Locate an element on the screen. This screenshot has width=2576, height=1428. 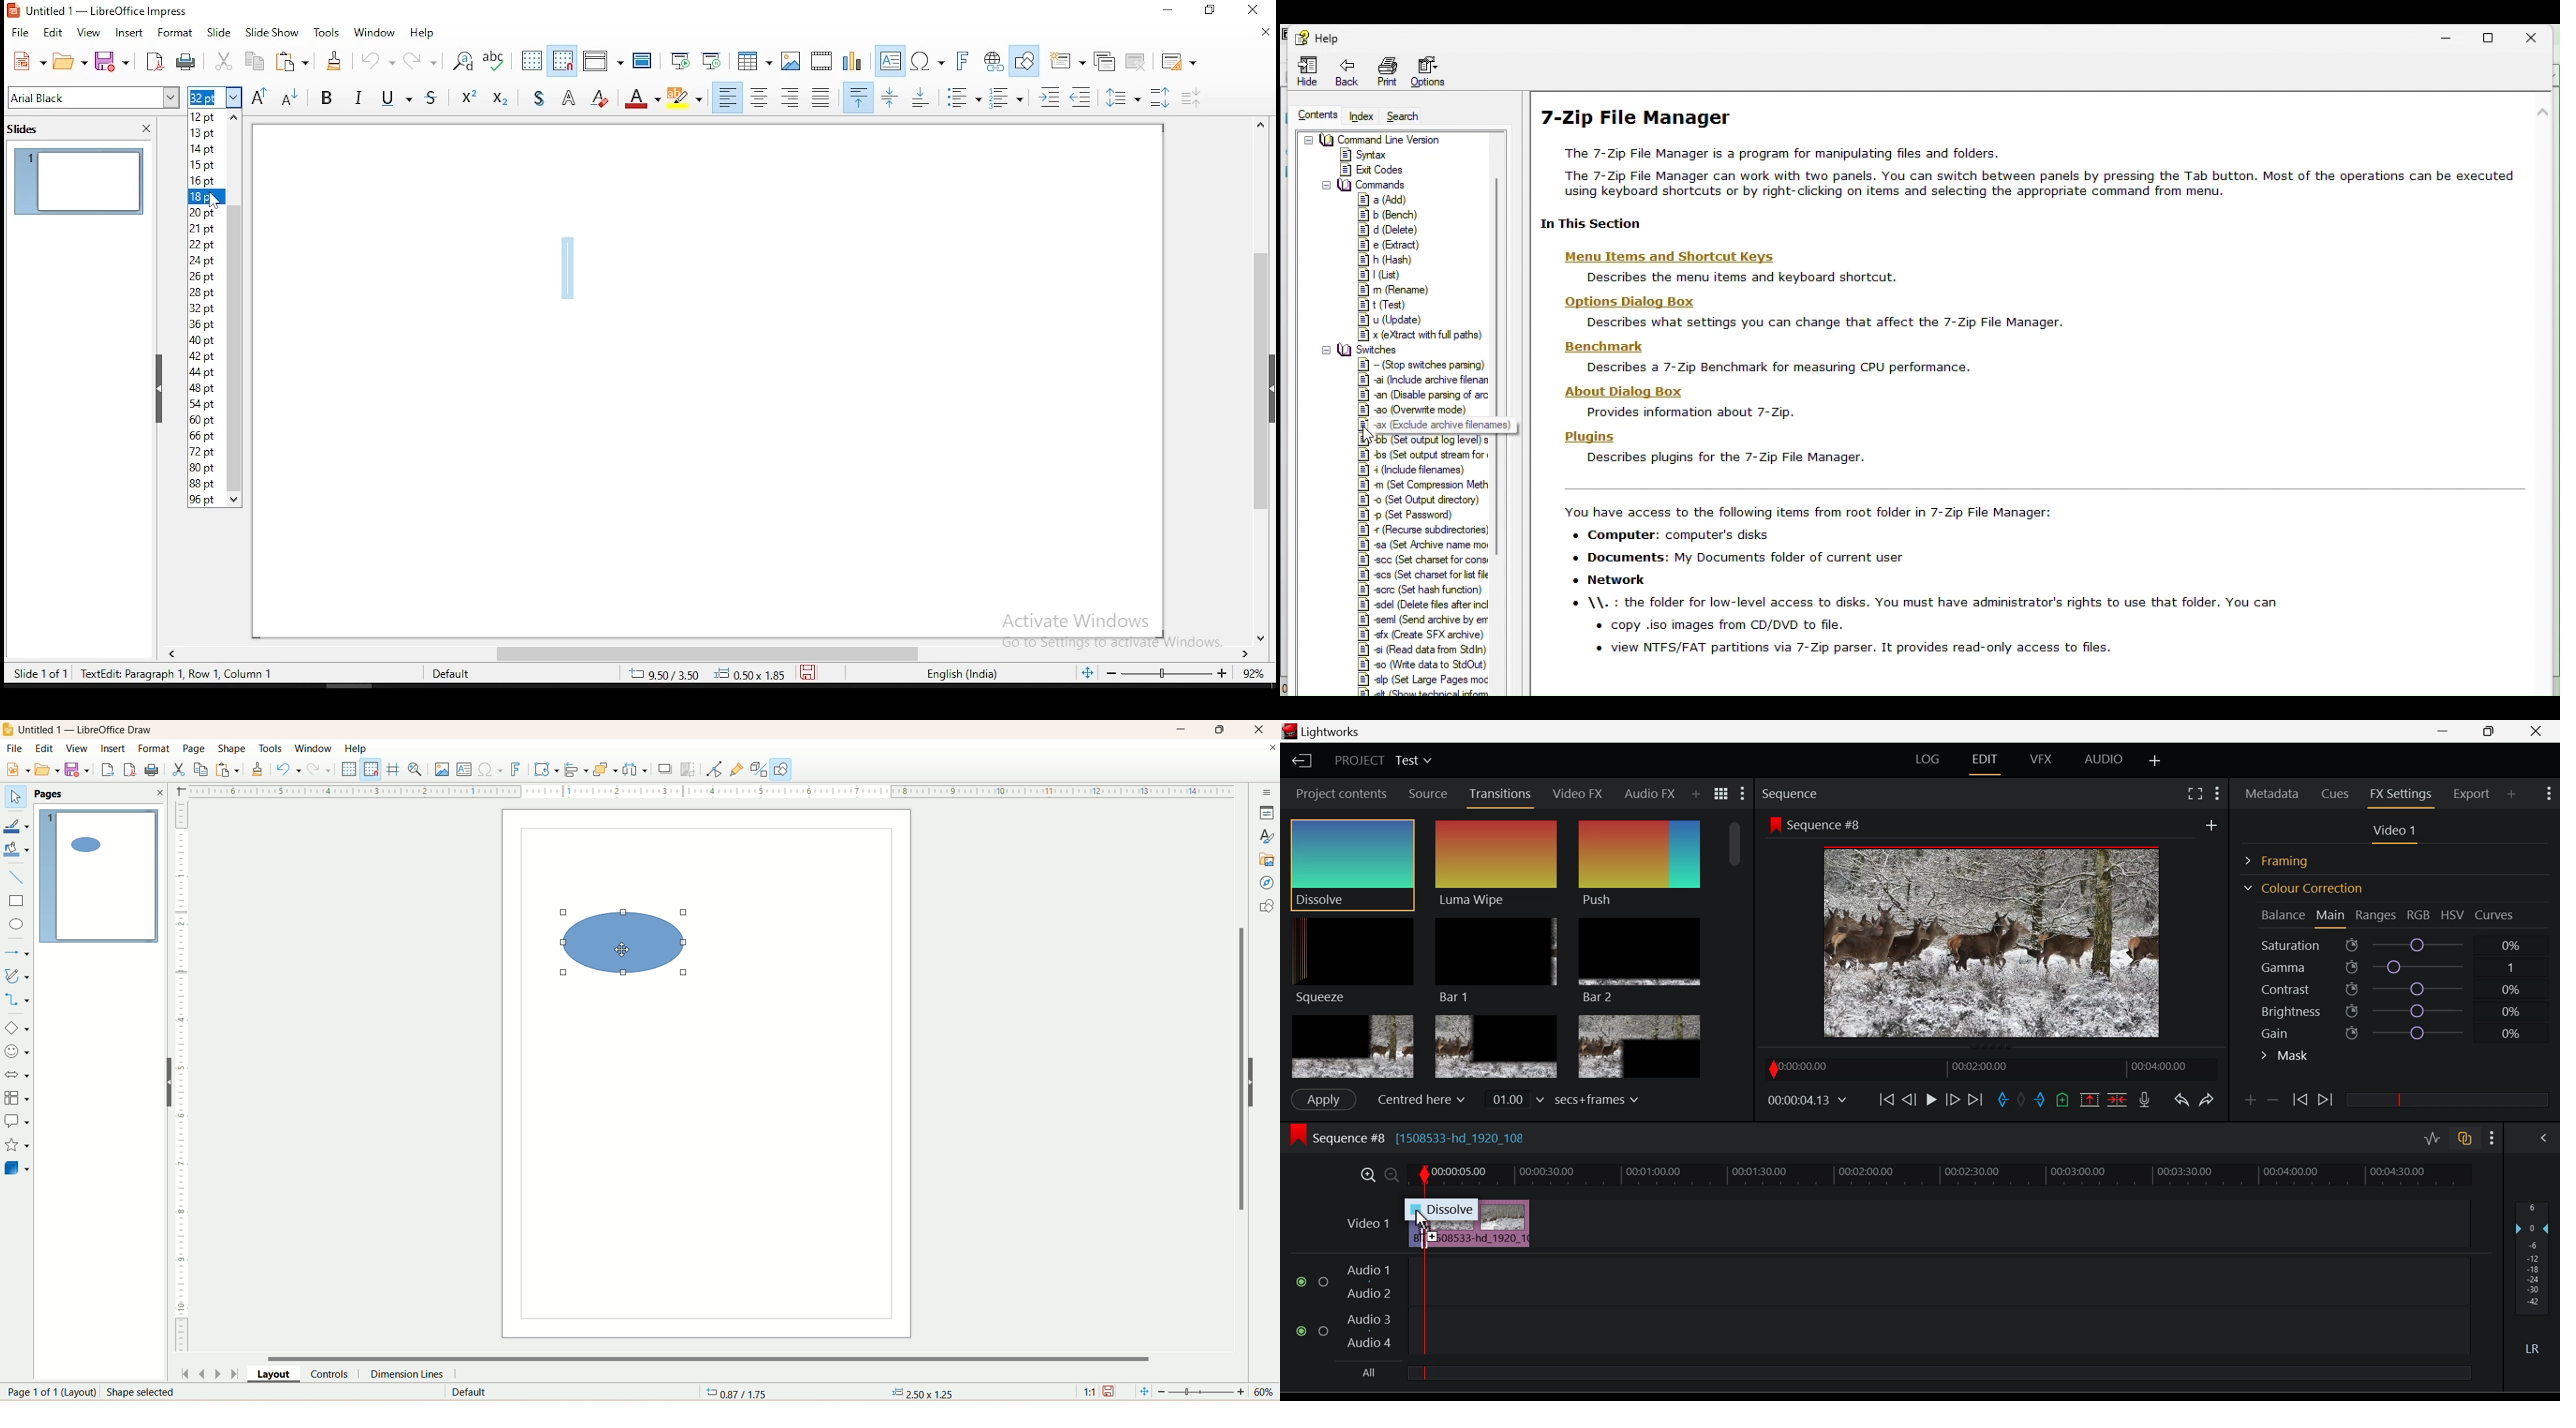
32 is located at coordinates (205, 307).